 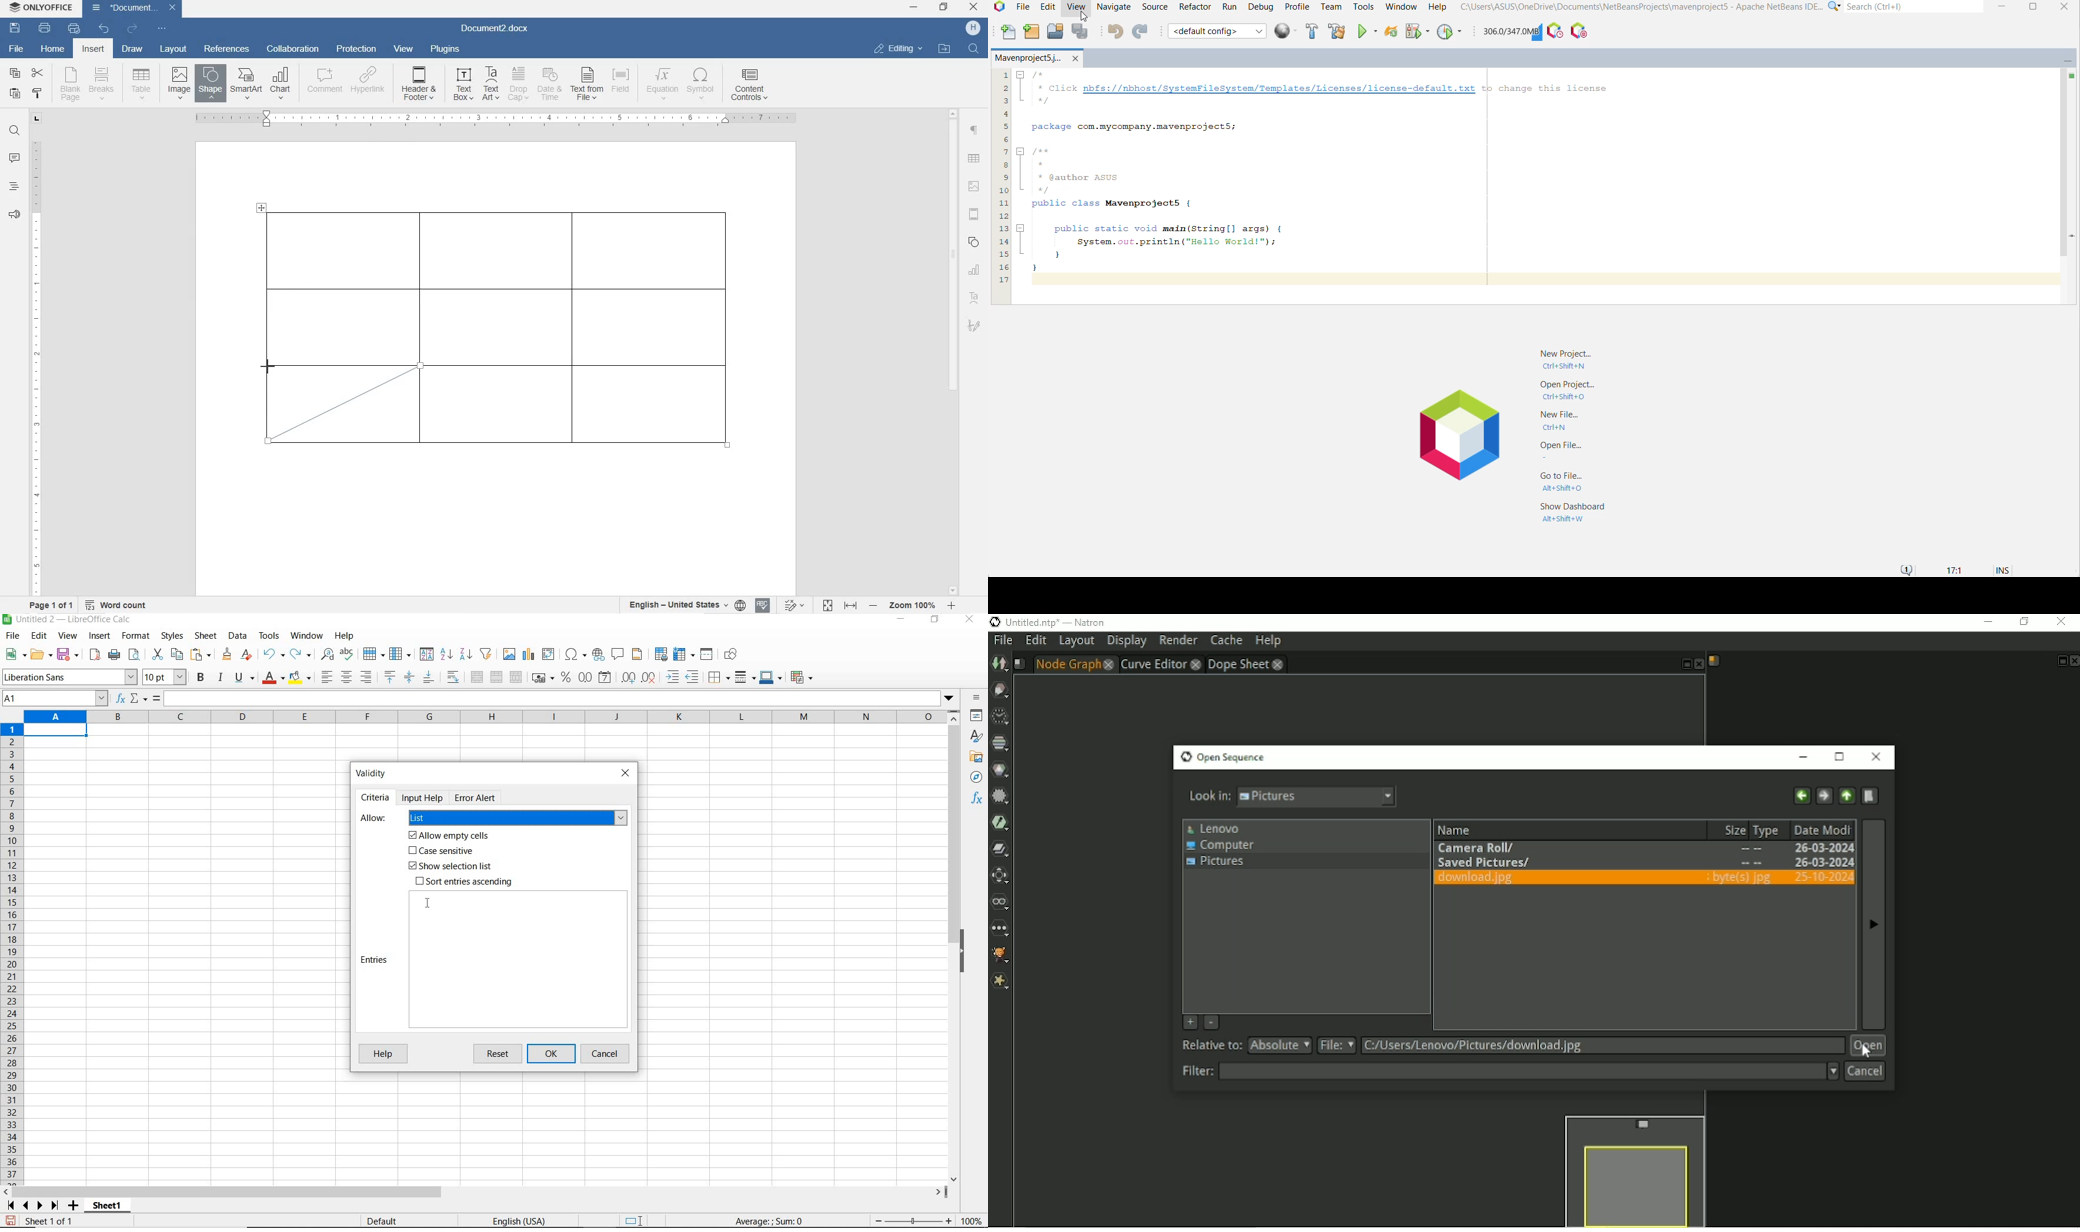 I want to click on blank page, so click(x=69, y=85).